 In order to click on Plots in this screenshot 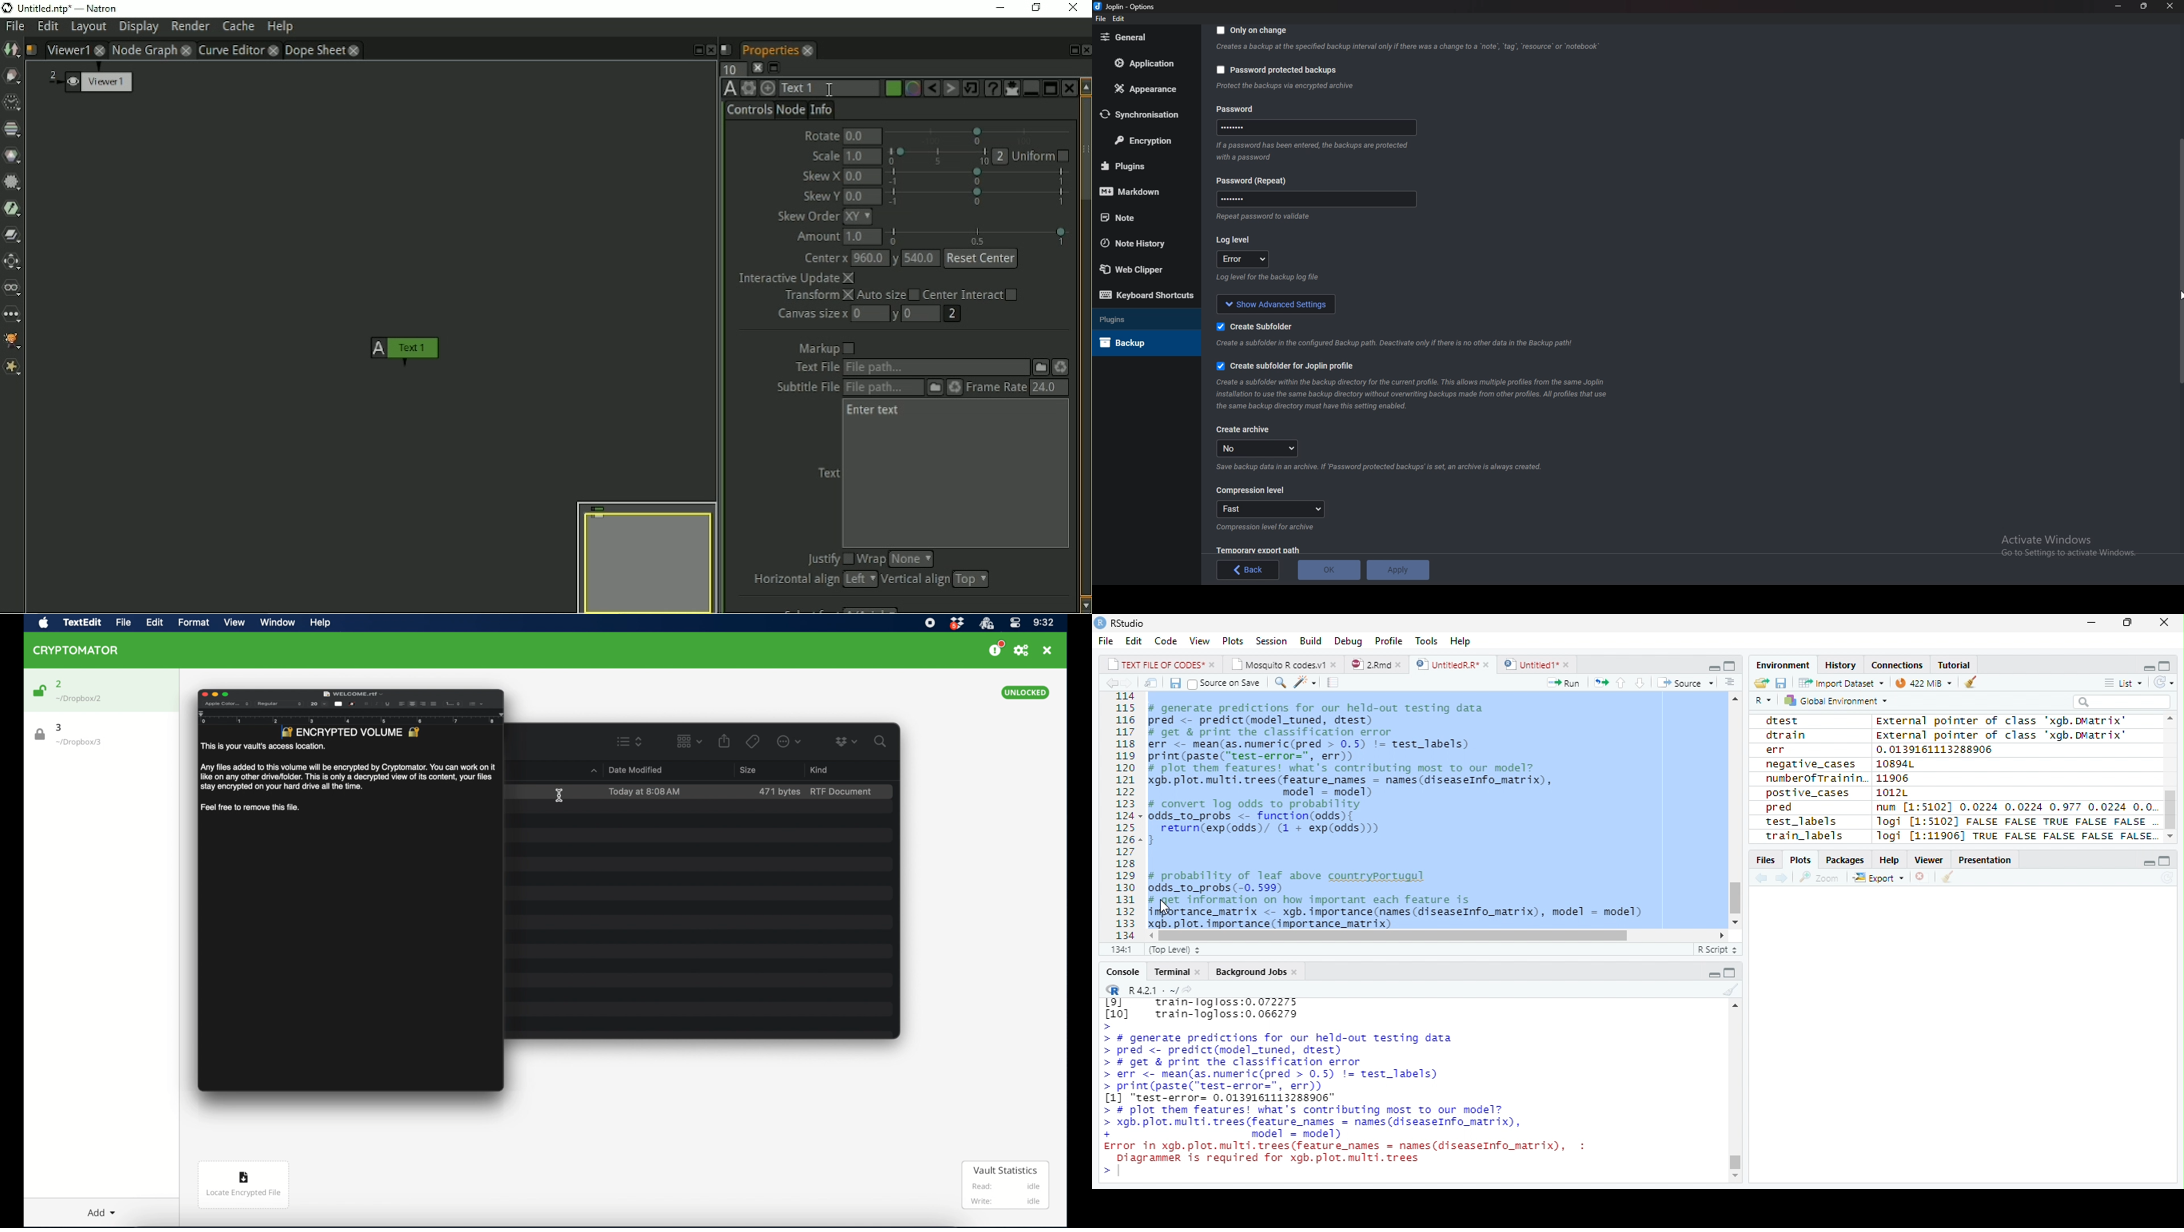, I will do `click(1231, 640)`.